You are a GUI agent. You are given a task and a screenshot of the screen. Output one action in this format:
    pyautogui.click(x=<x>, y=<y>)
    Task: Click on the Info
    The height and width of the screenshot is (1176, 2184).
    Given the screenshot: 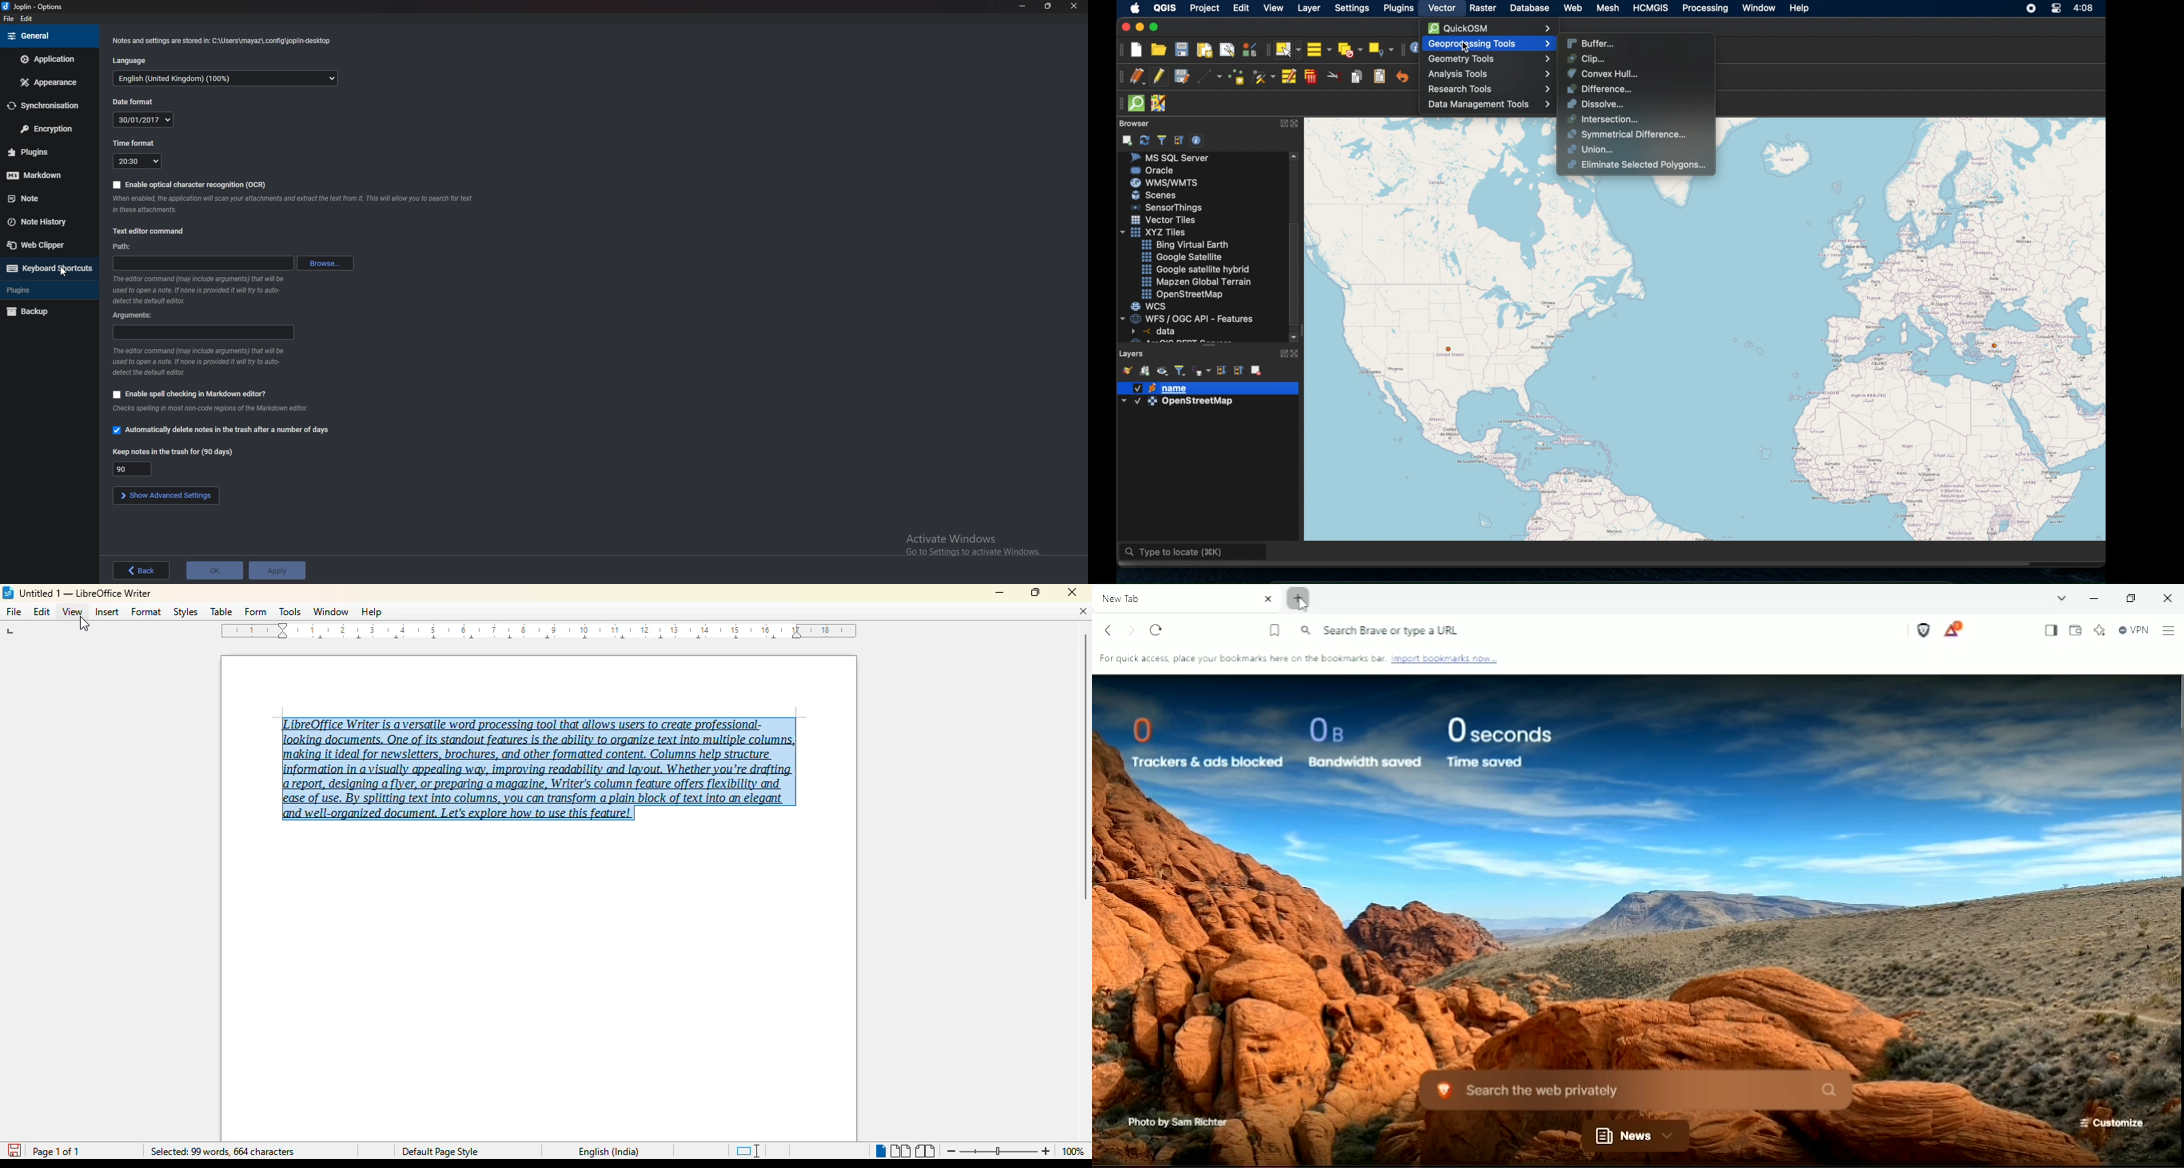 What is the action you would take?
    pyautogui.click(x=210, y=410)
    